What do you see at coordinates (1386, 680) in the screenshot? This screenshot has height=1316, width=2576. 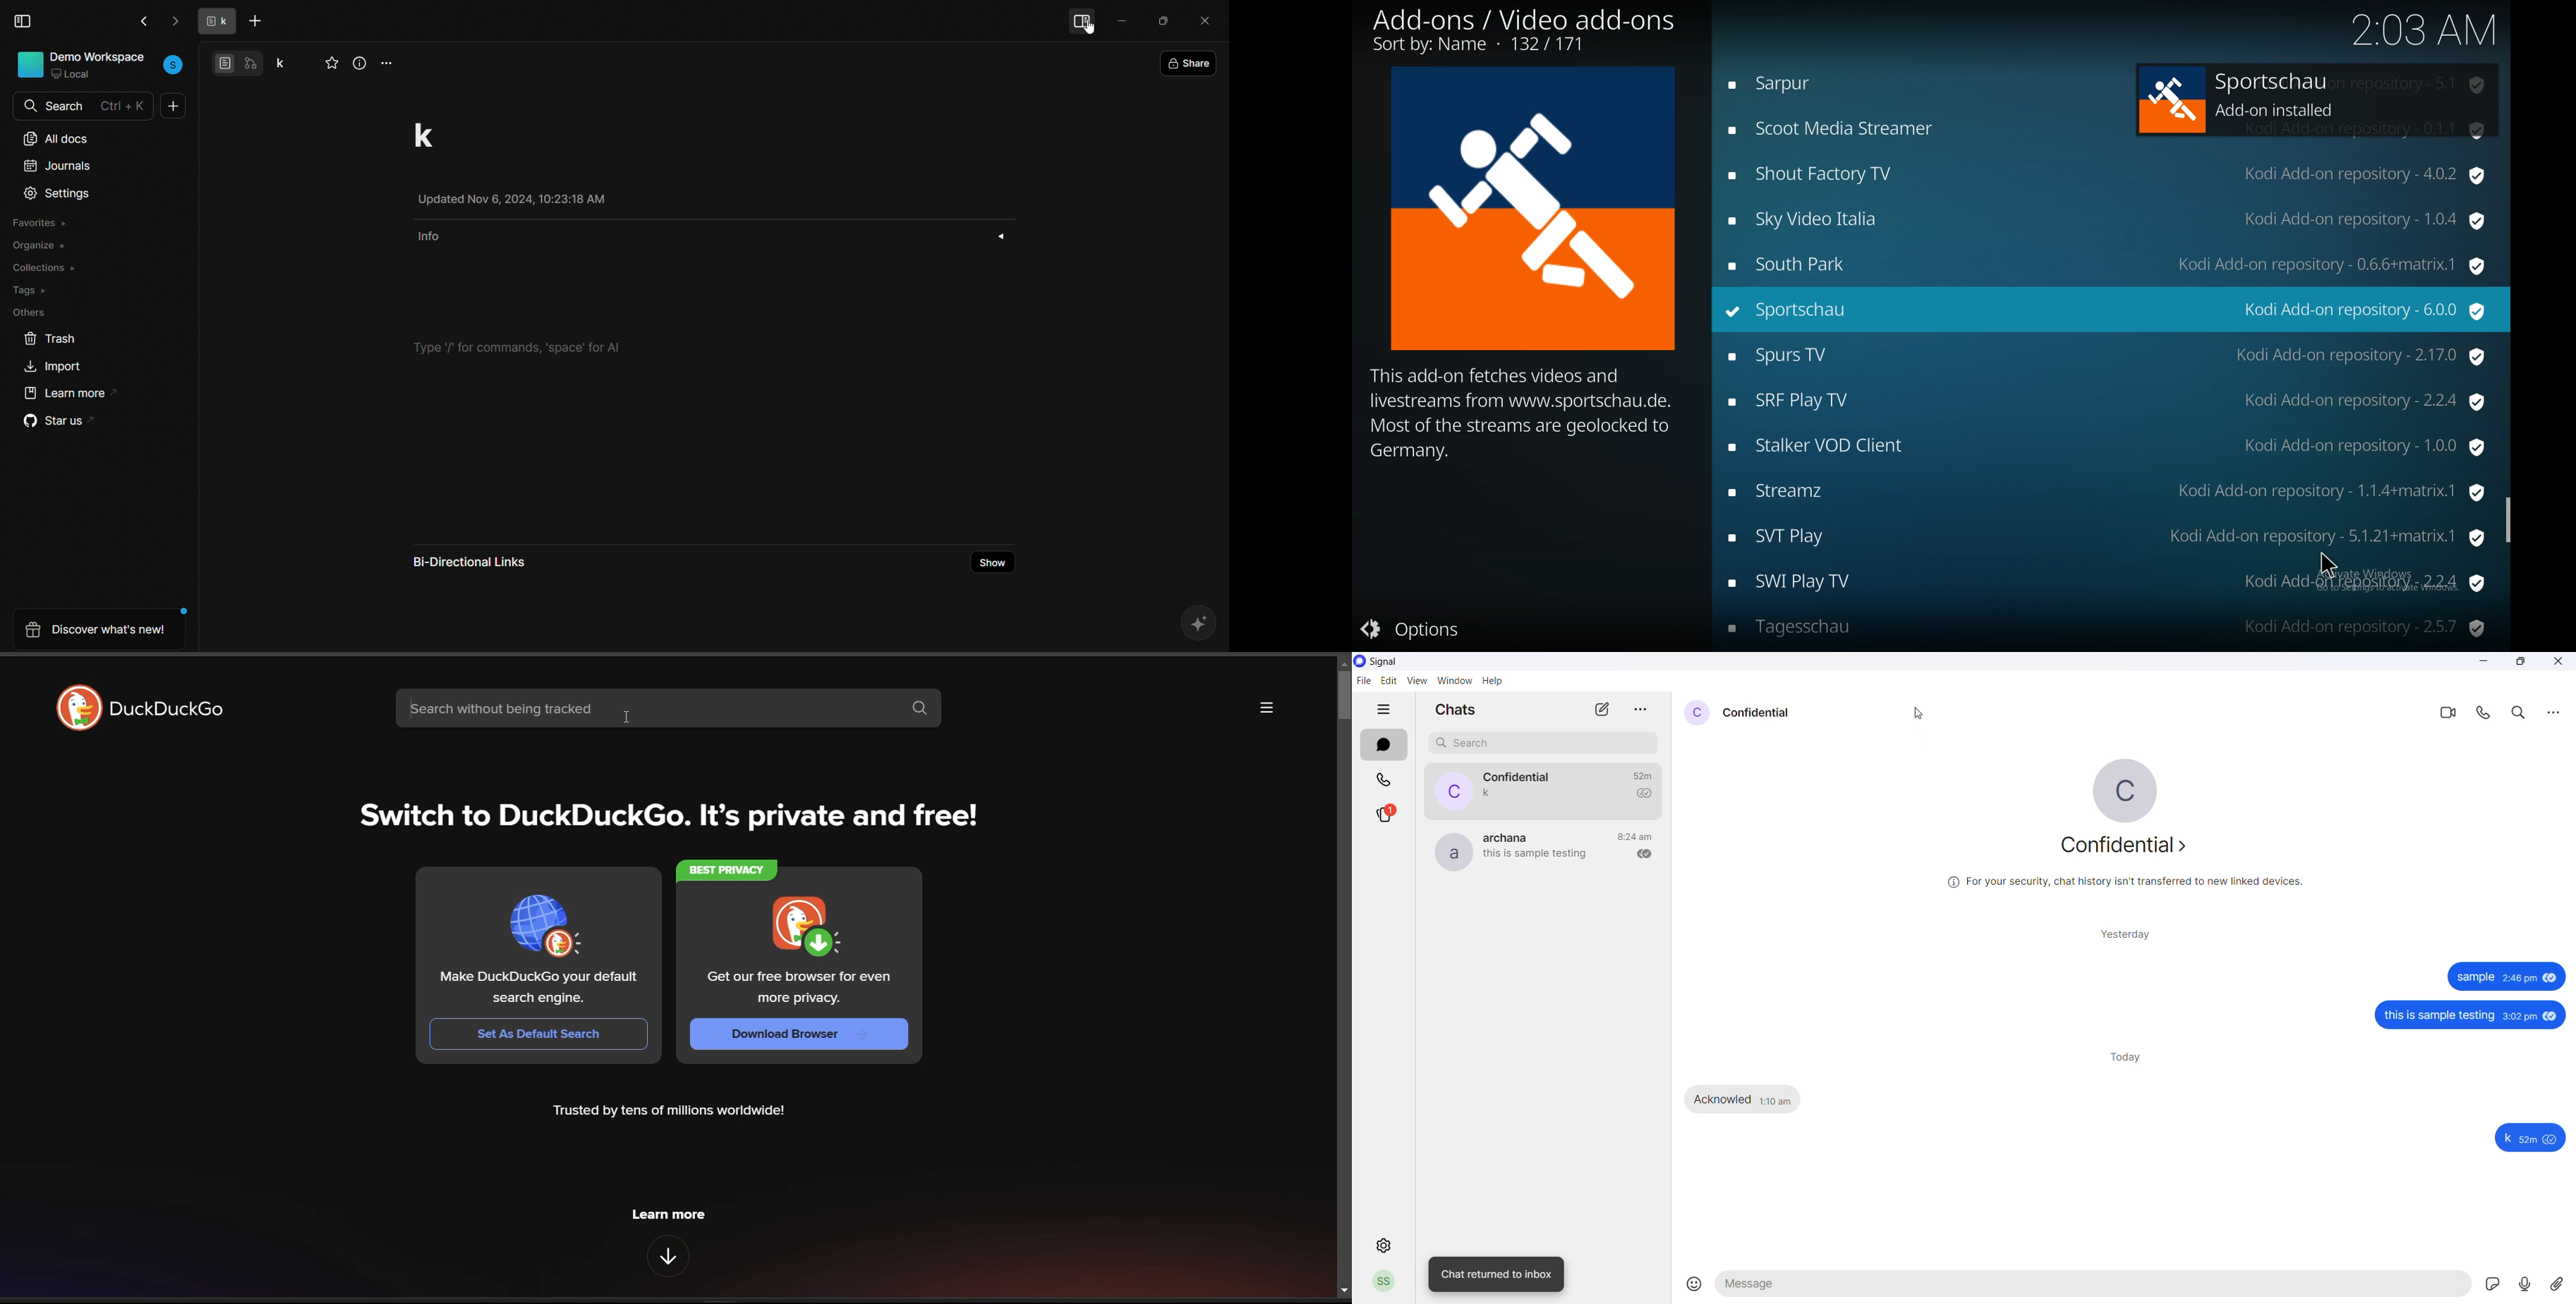 I see `edit` at bounding box center [1386, 680].